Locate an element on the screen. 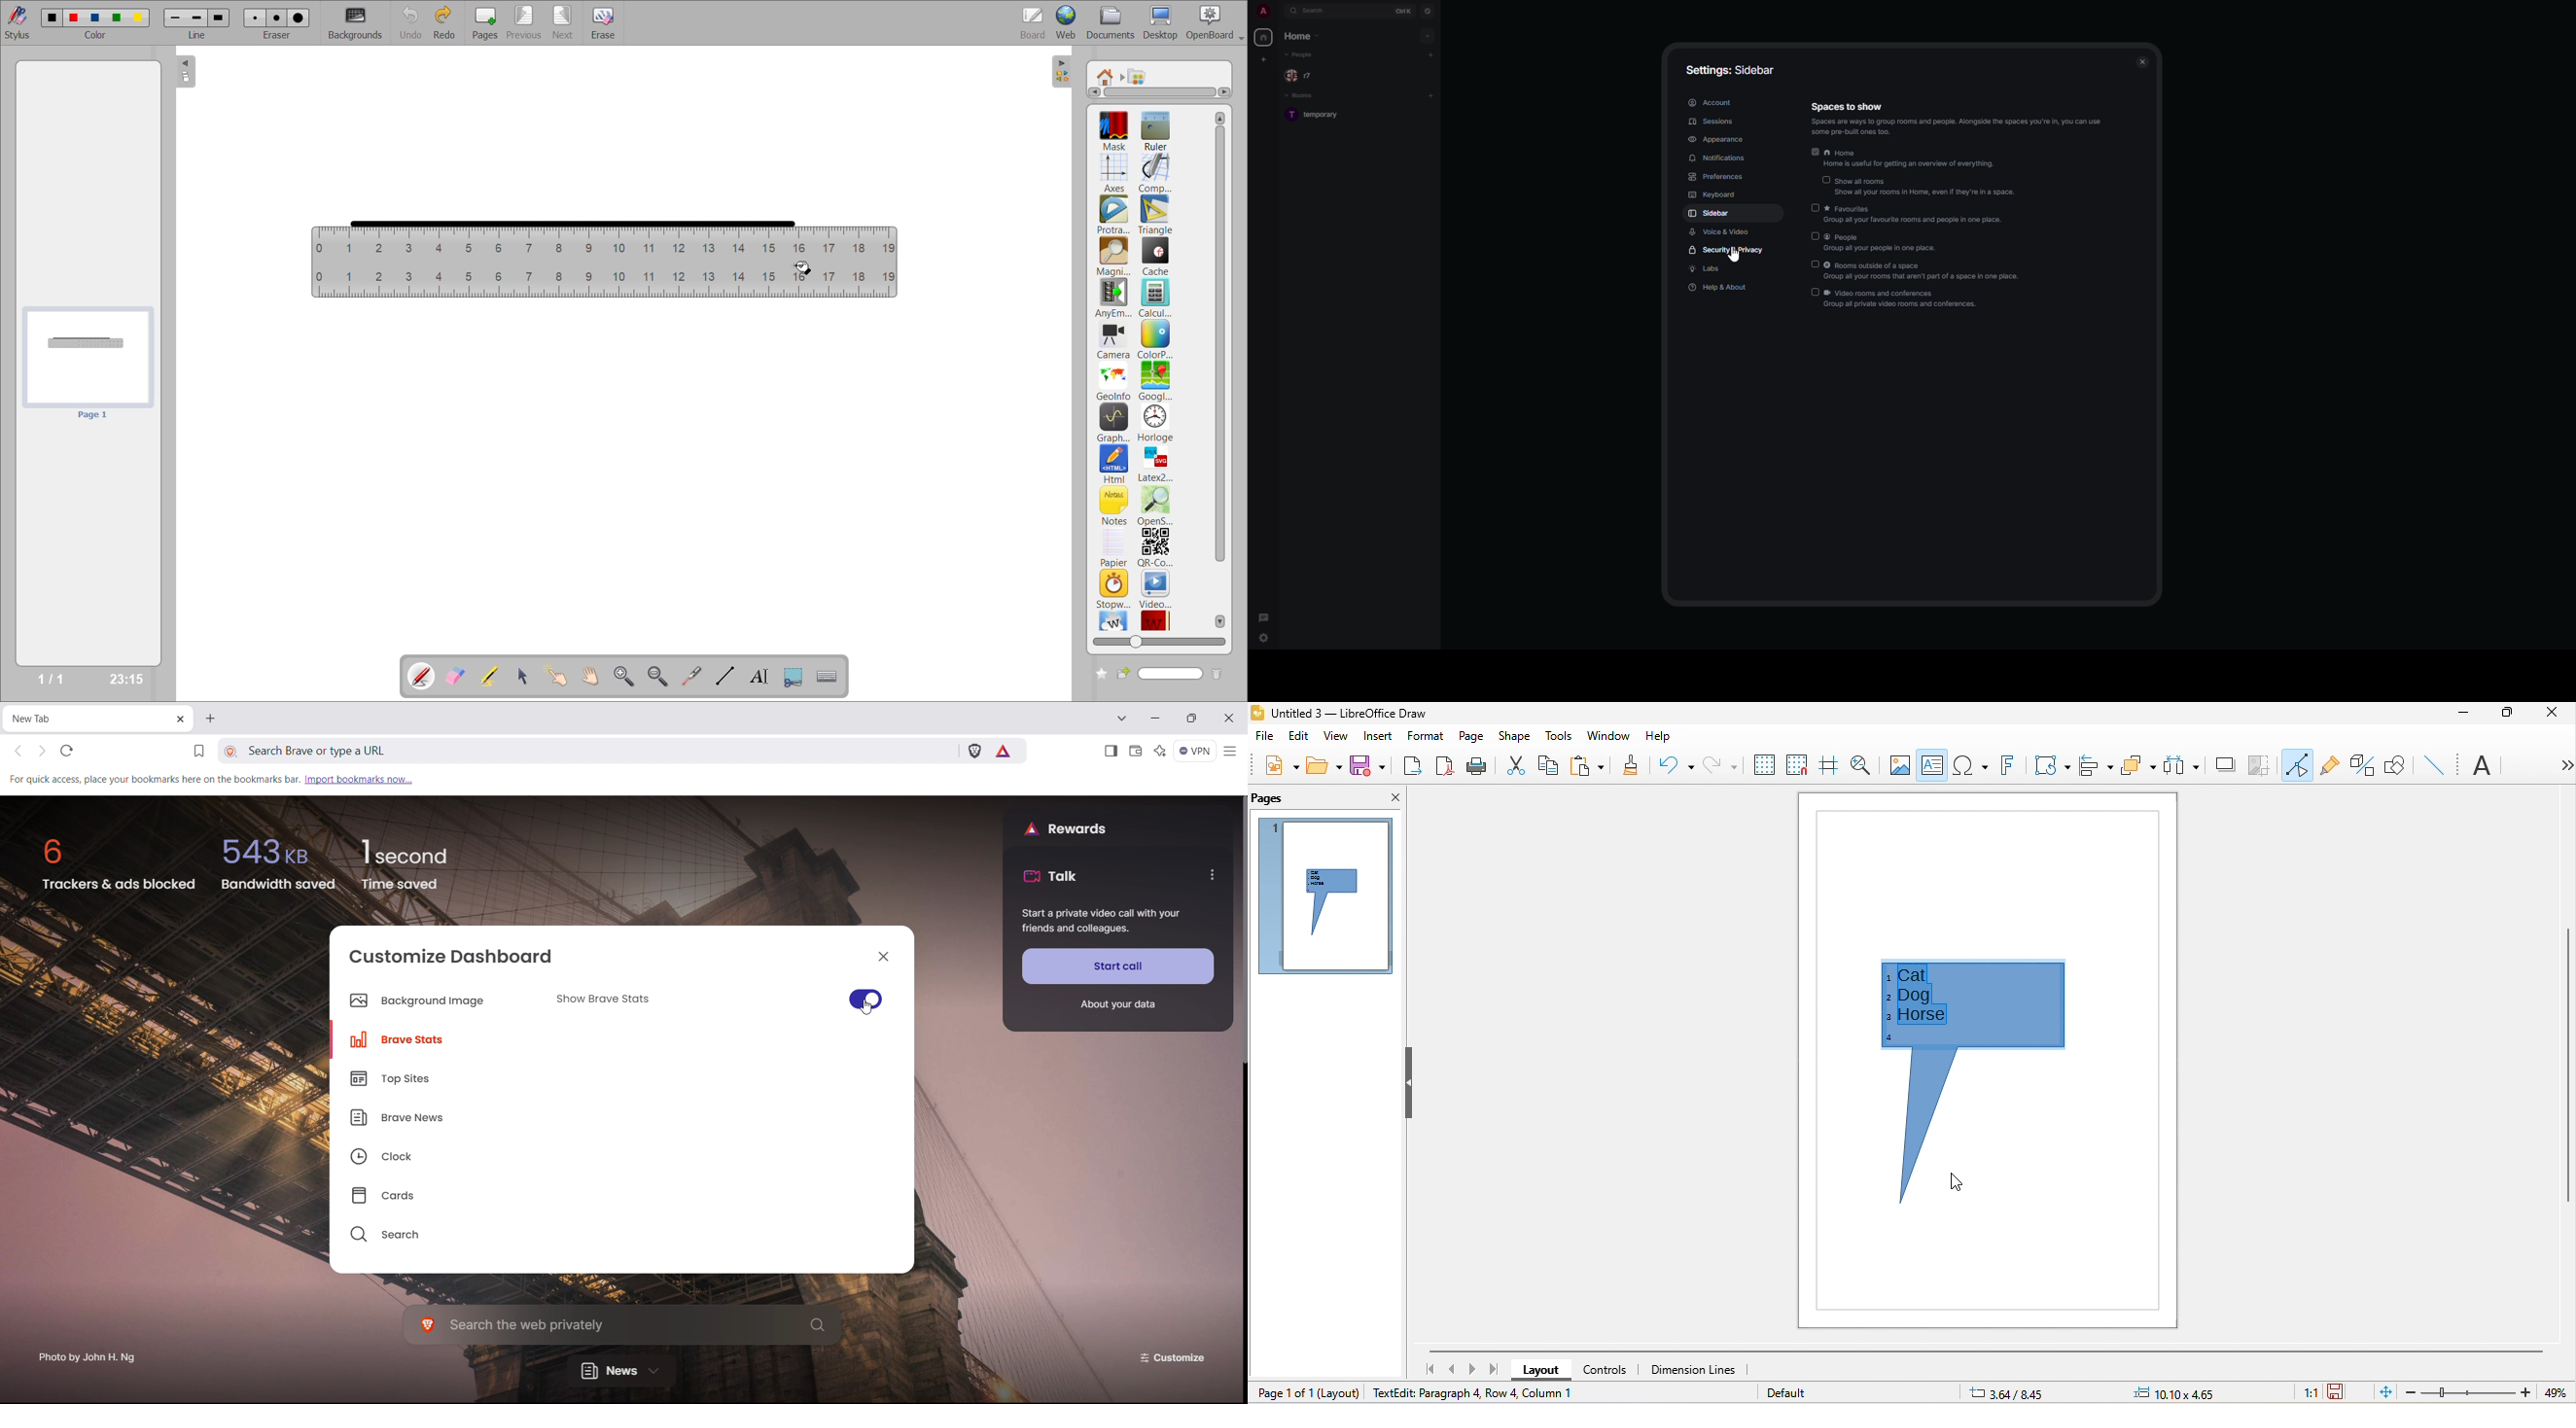 This screenshot has width=2576, height=1428. toggle extrusion is located at coordinates (2362, 766).